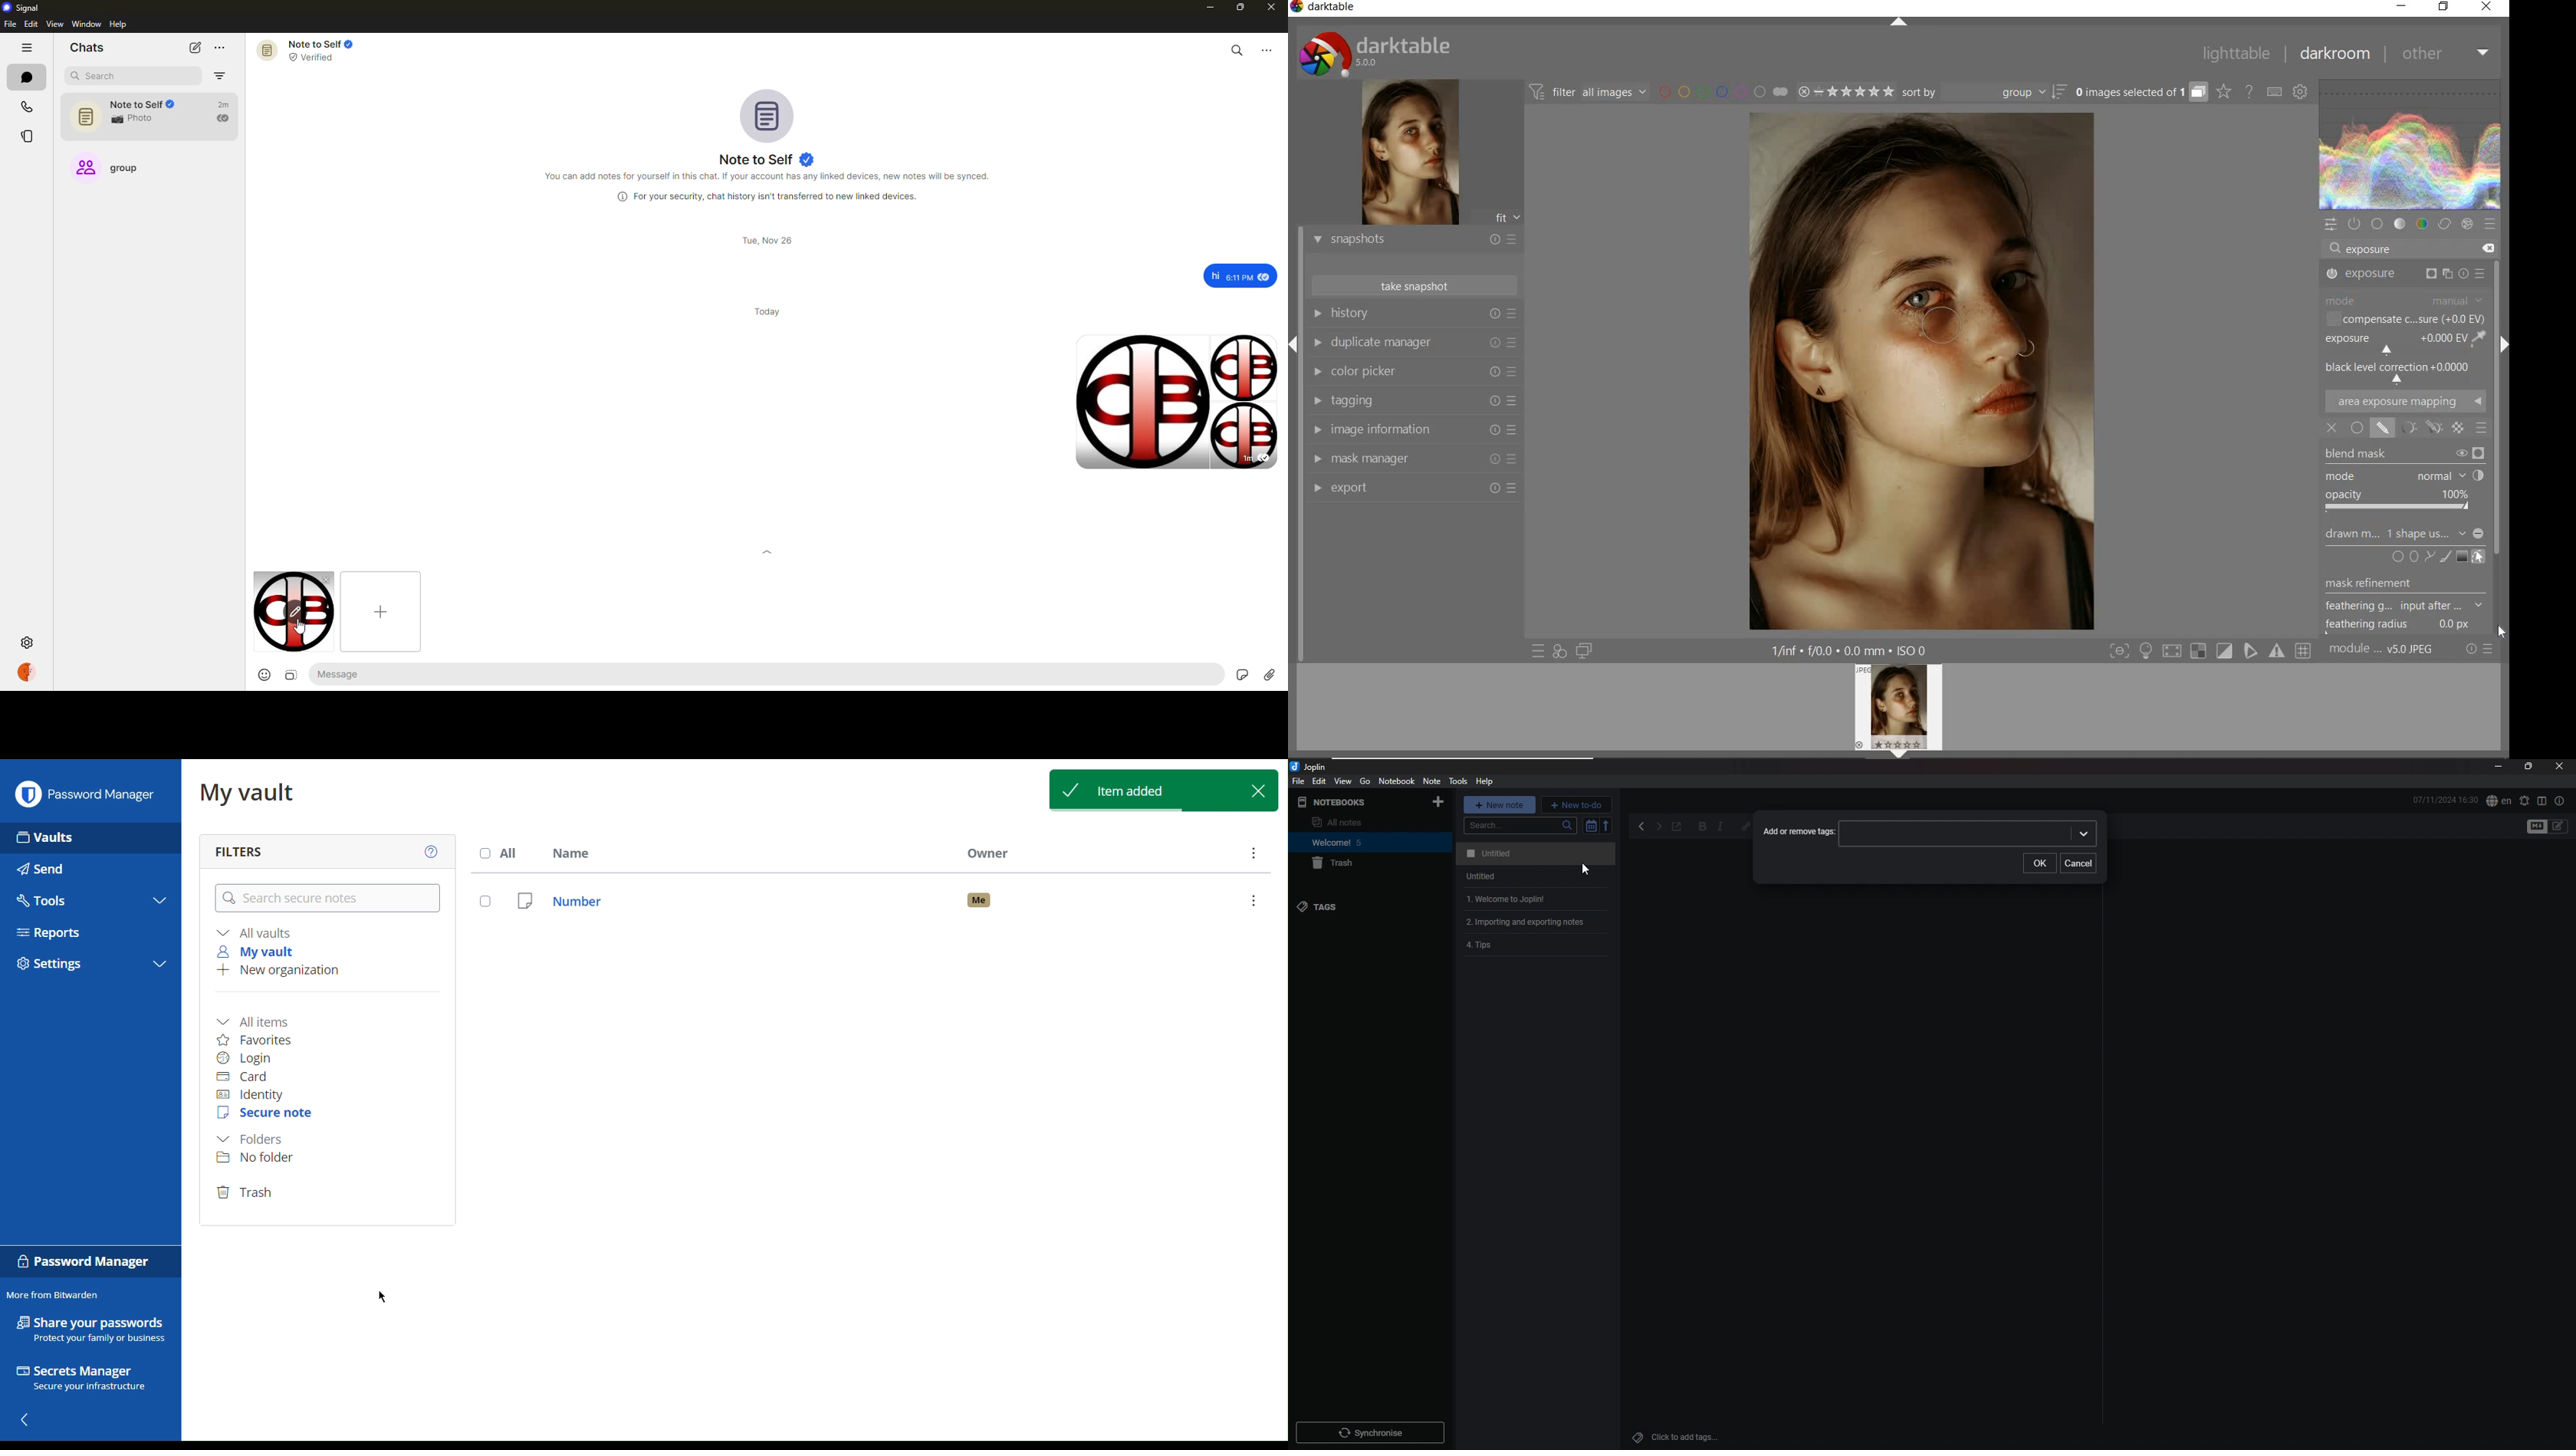 The height and width of the screenshot is (1456, 2576). I want to click on restore, so click(2444, 9).